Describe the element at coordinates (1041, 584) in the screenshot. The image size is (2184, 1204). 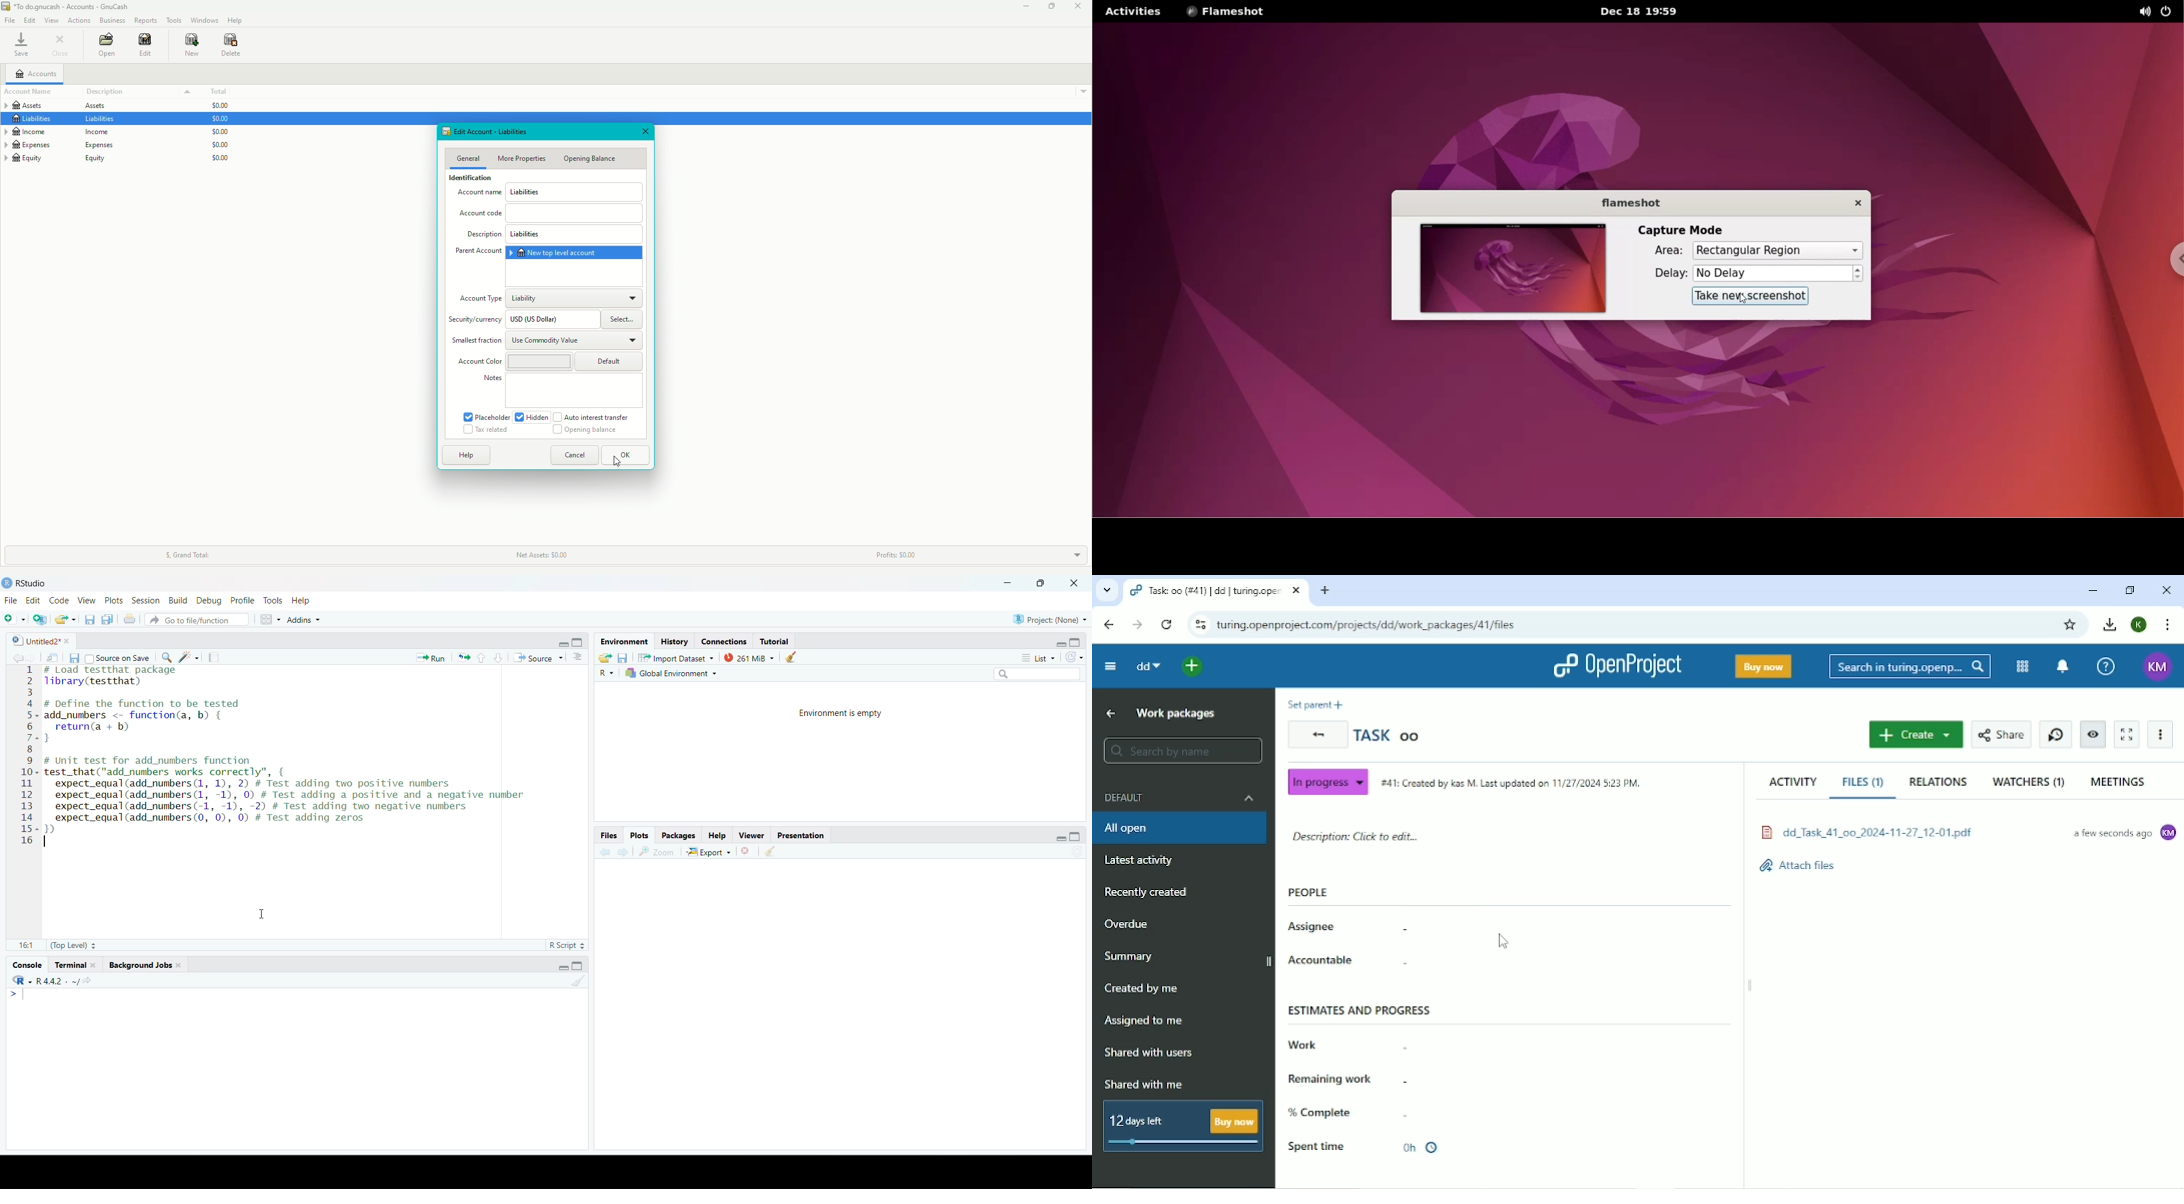
I see `full screen` at that location.